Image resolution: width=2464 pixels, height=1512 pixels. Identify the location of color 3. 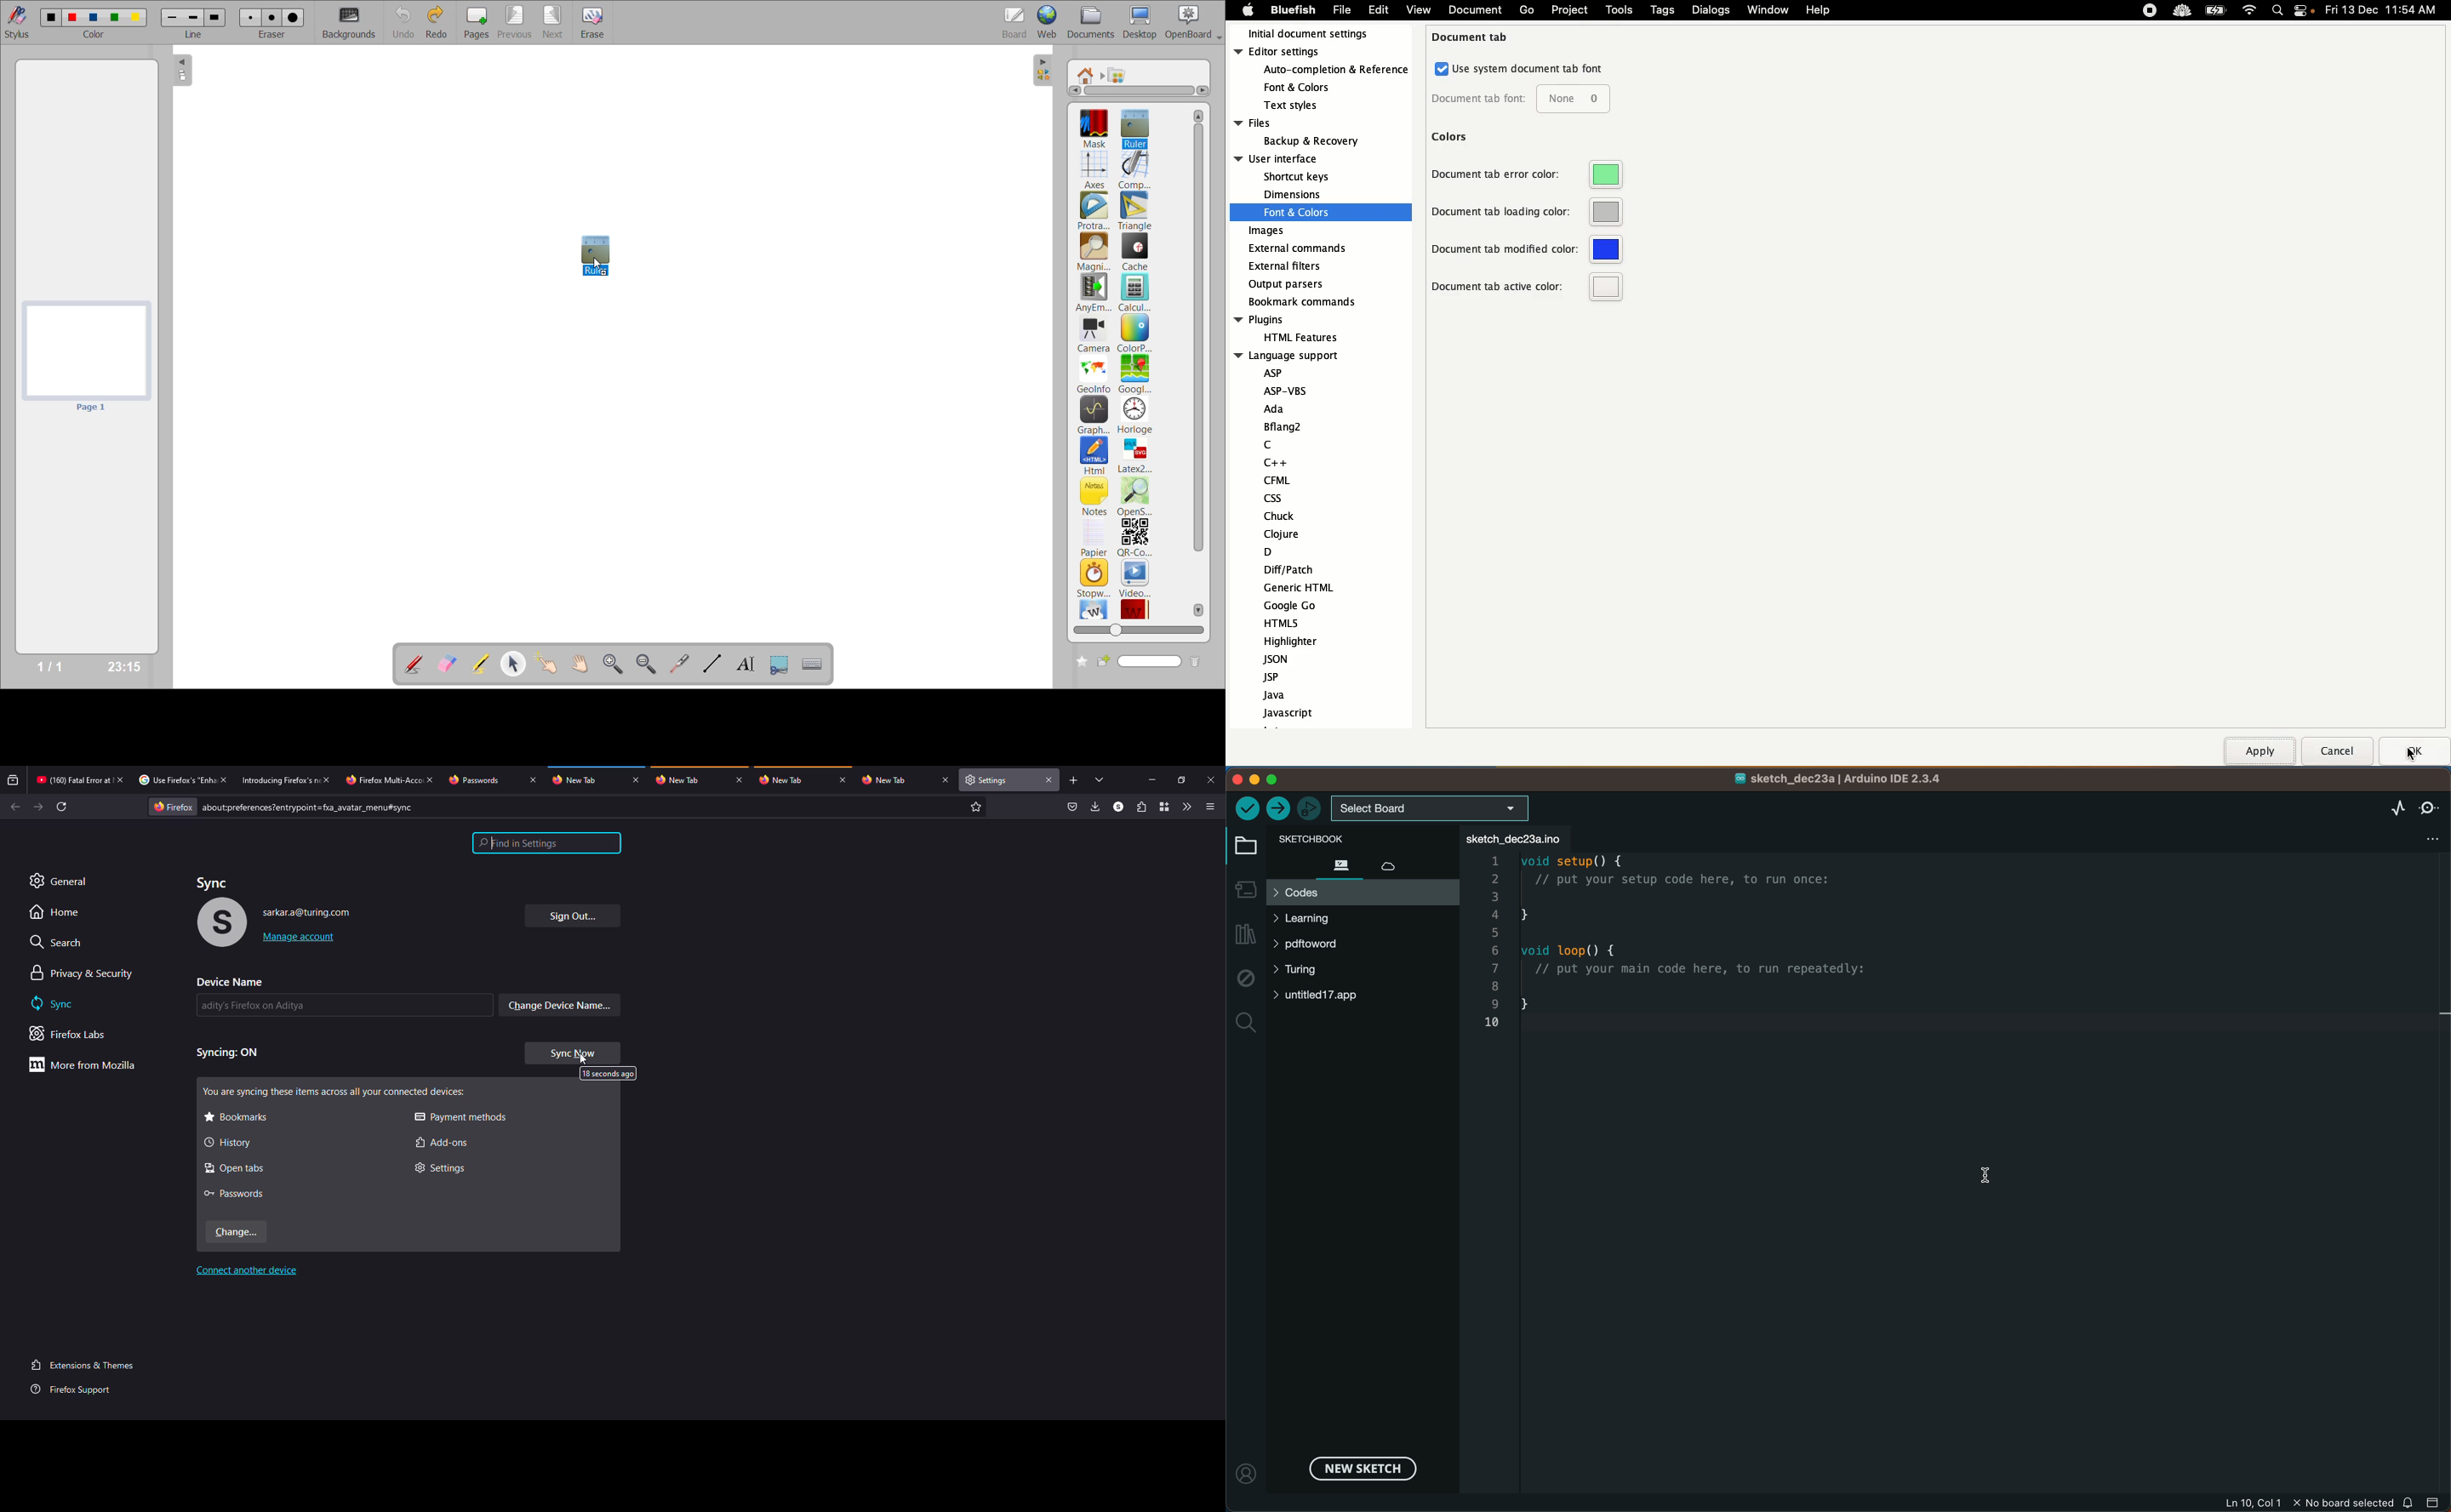
(93, 17).